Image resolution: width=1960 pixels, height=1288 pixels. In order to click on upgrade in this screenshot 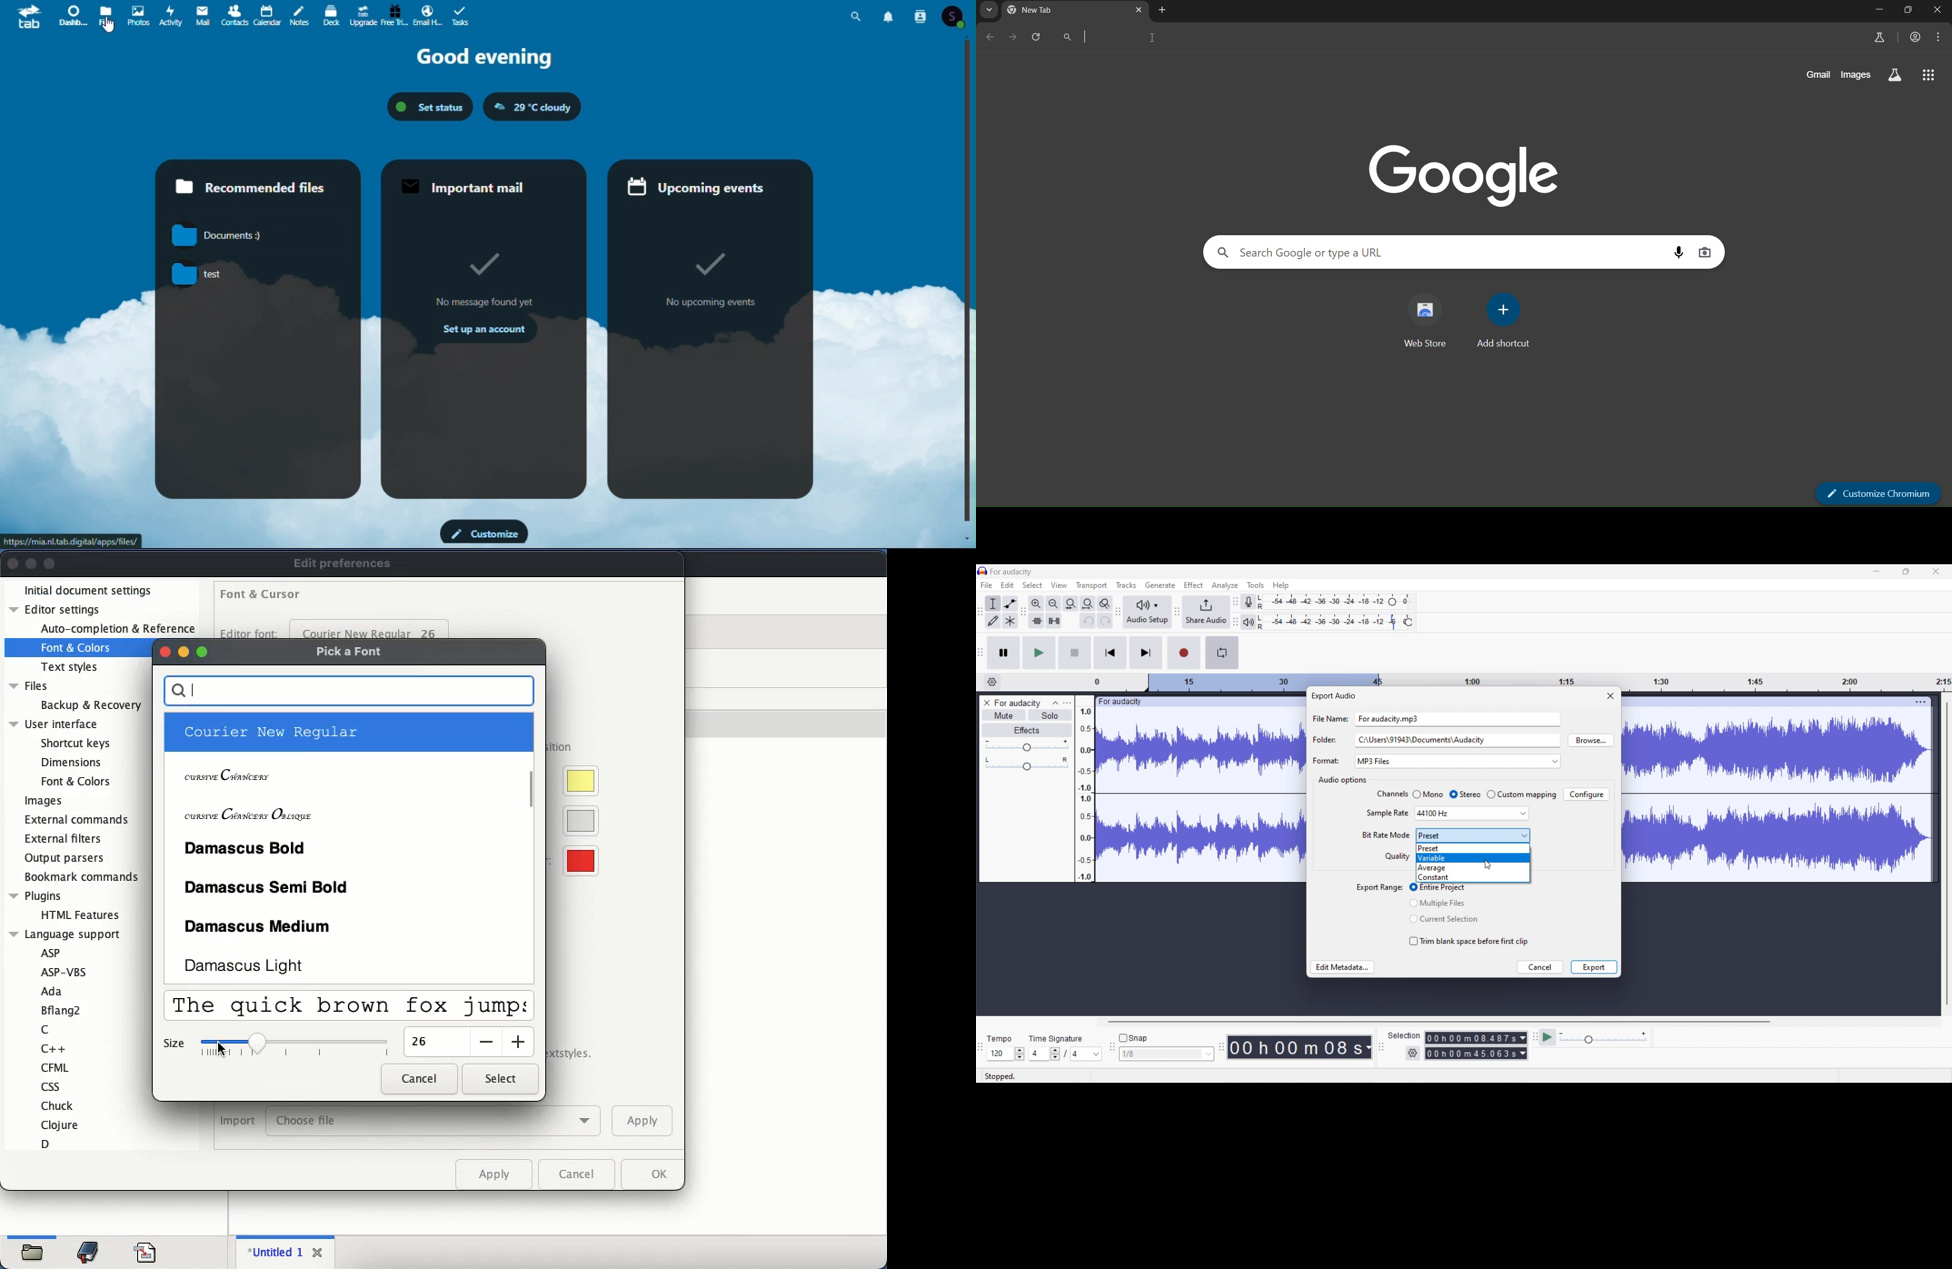, I will do `click(364, 14)`.